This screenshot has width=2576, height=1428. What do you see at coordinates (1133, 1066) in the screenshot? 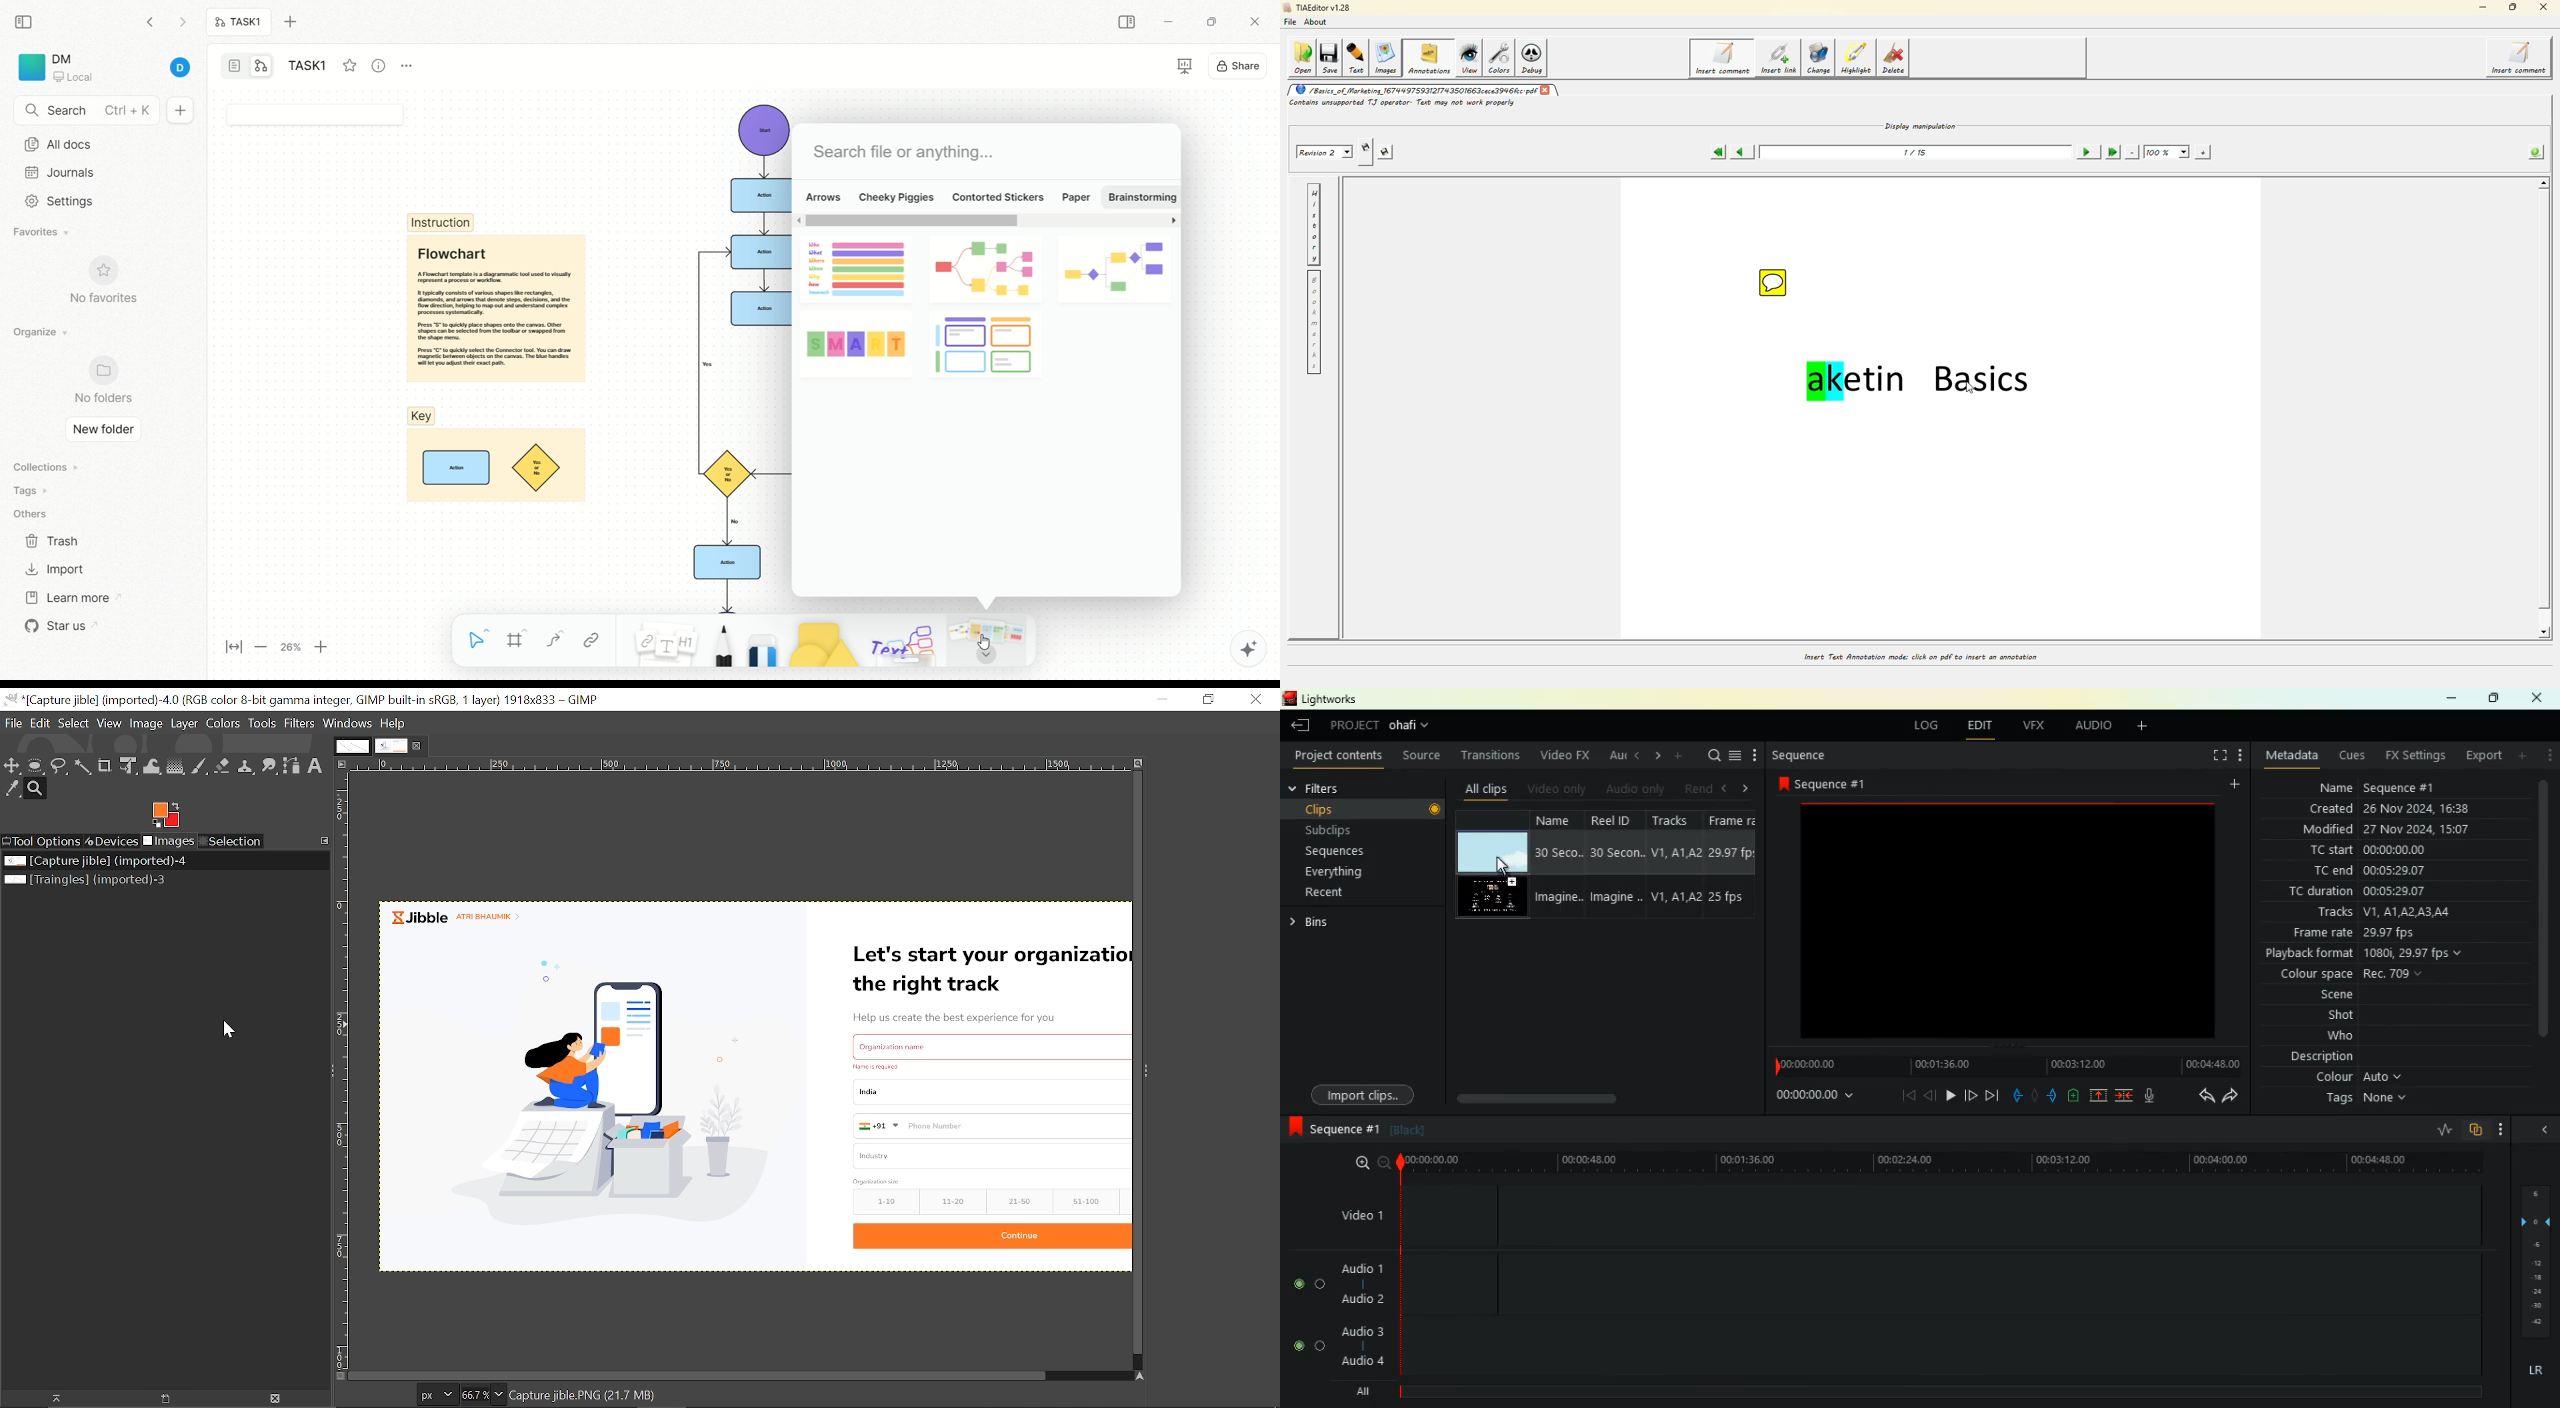
I see `vertical scroll bar` at bounding box center [1133, 1066].